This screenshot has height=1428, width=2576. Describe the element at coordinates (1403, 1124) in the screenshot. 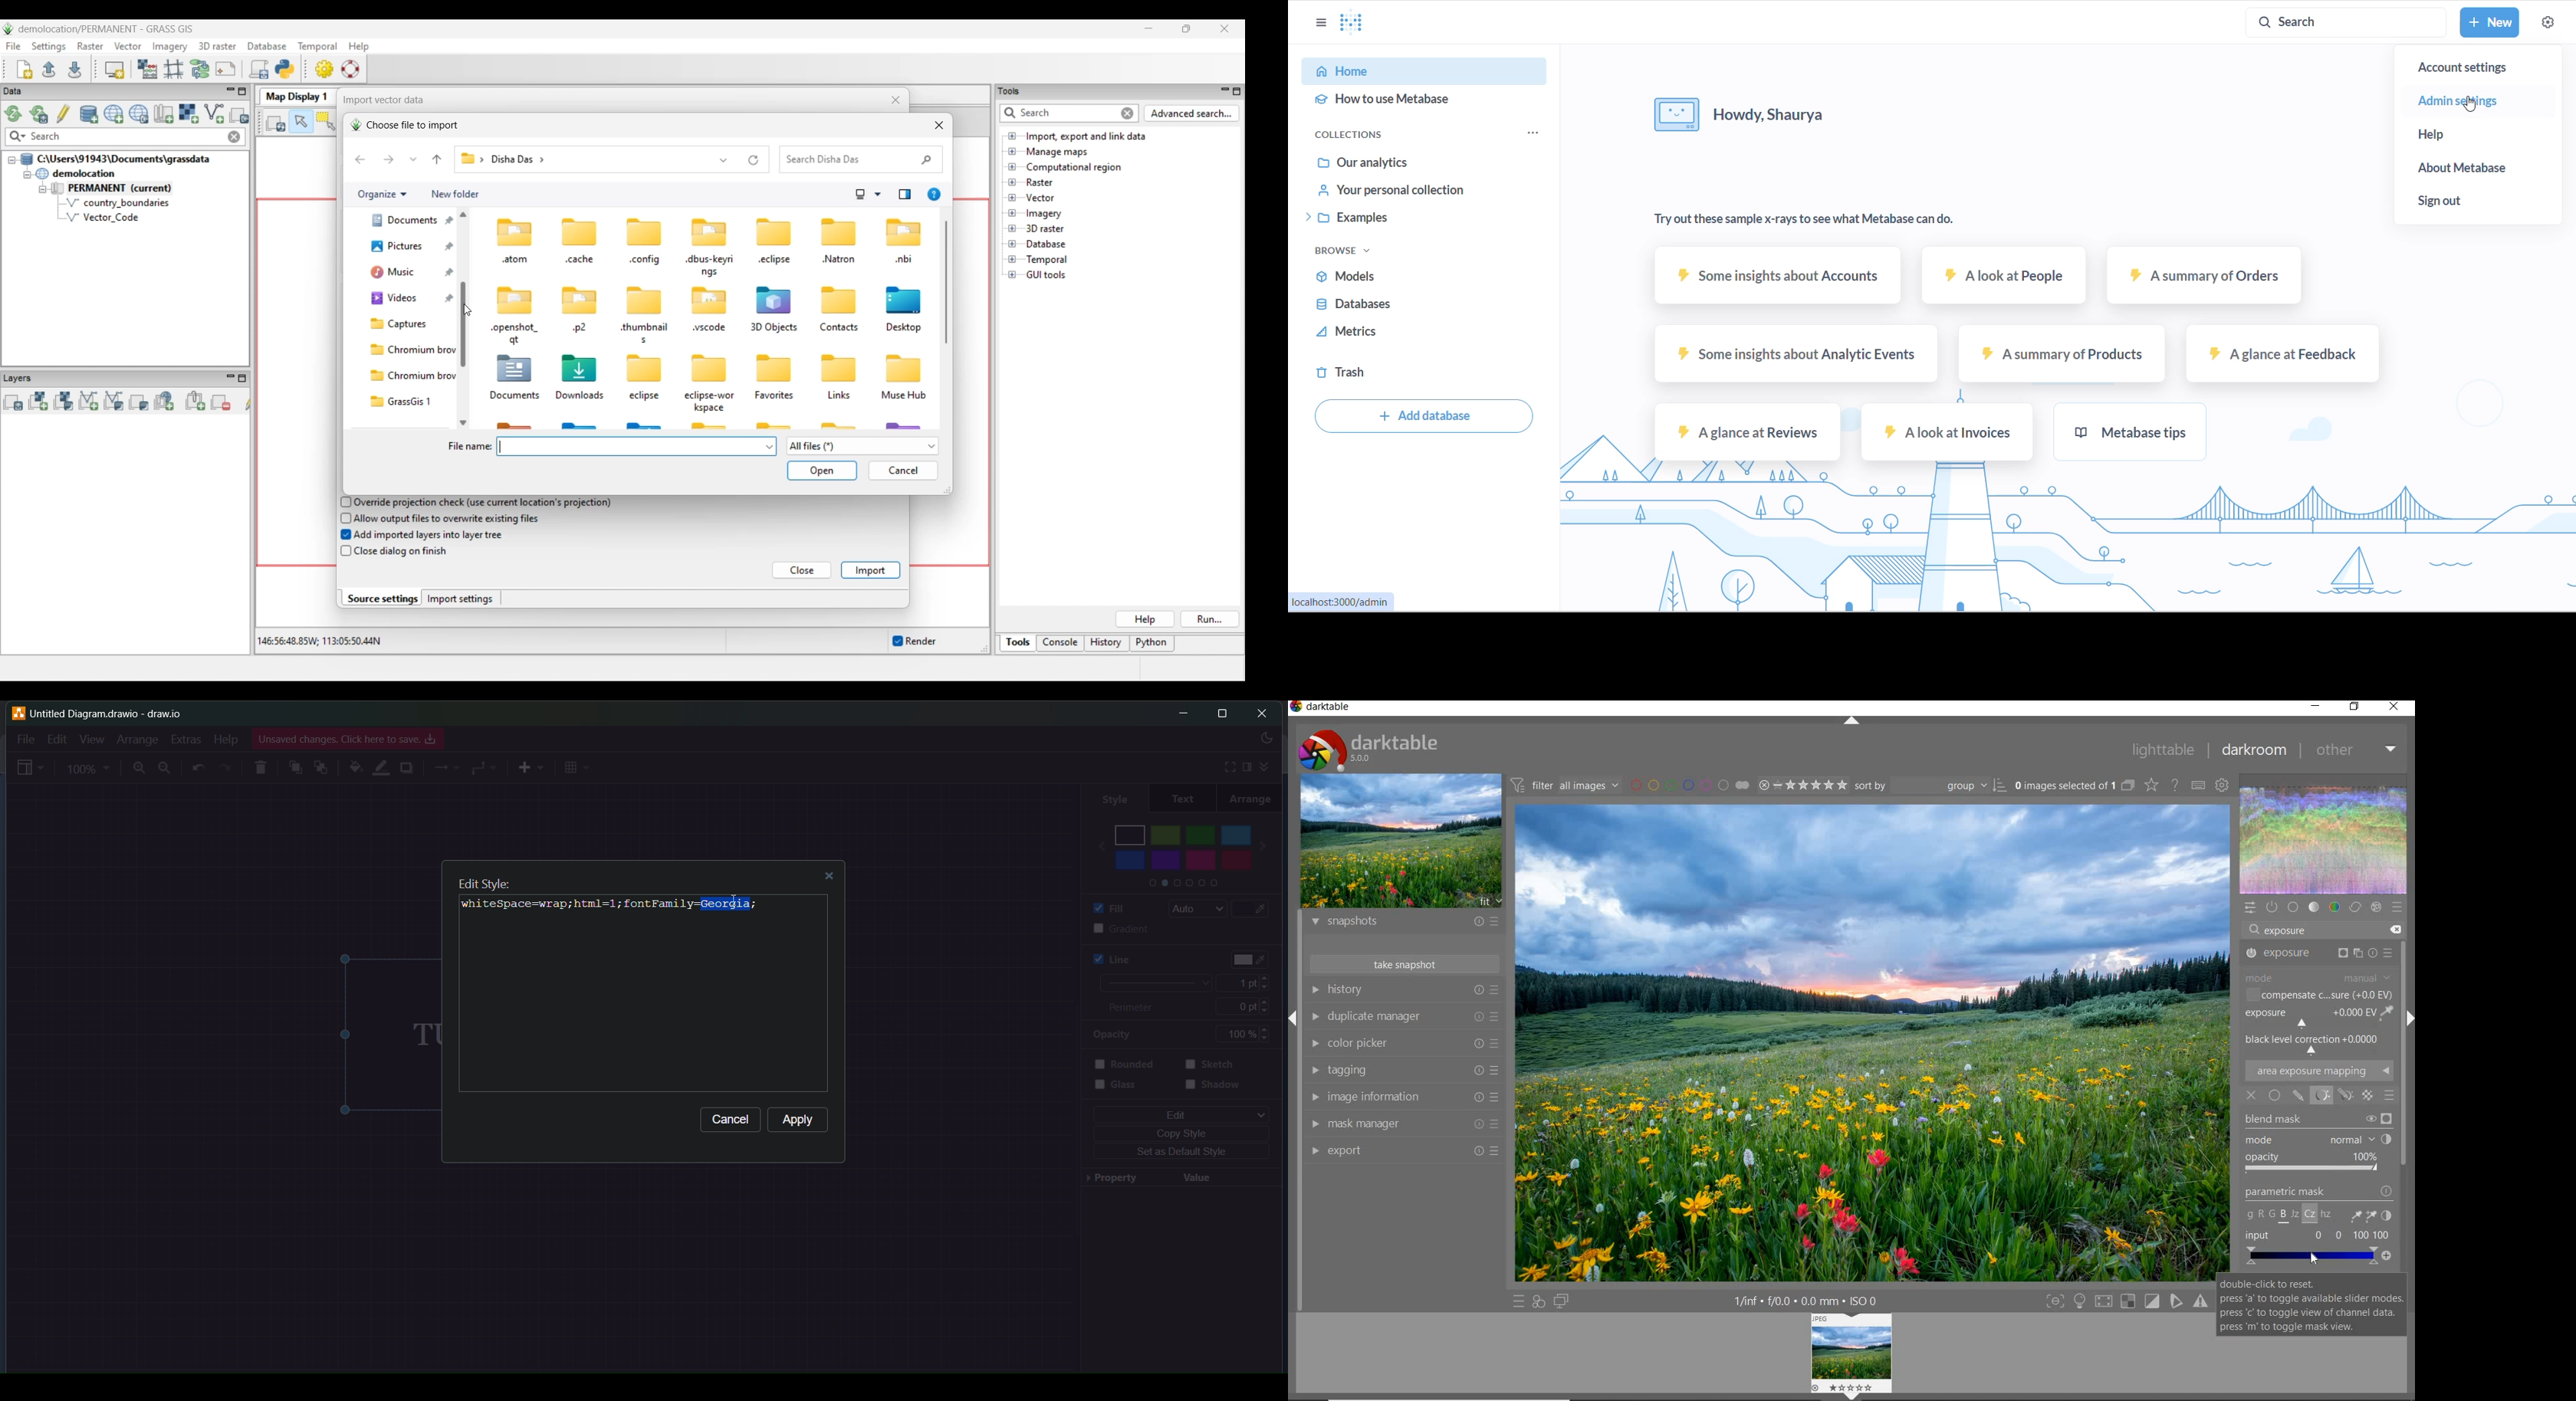

I see `mask manager` at that location.